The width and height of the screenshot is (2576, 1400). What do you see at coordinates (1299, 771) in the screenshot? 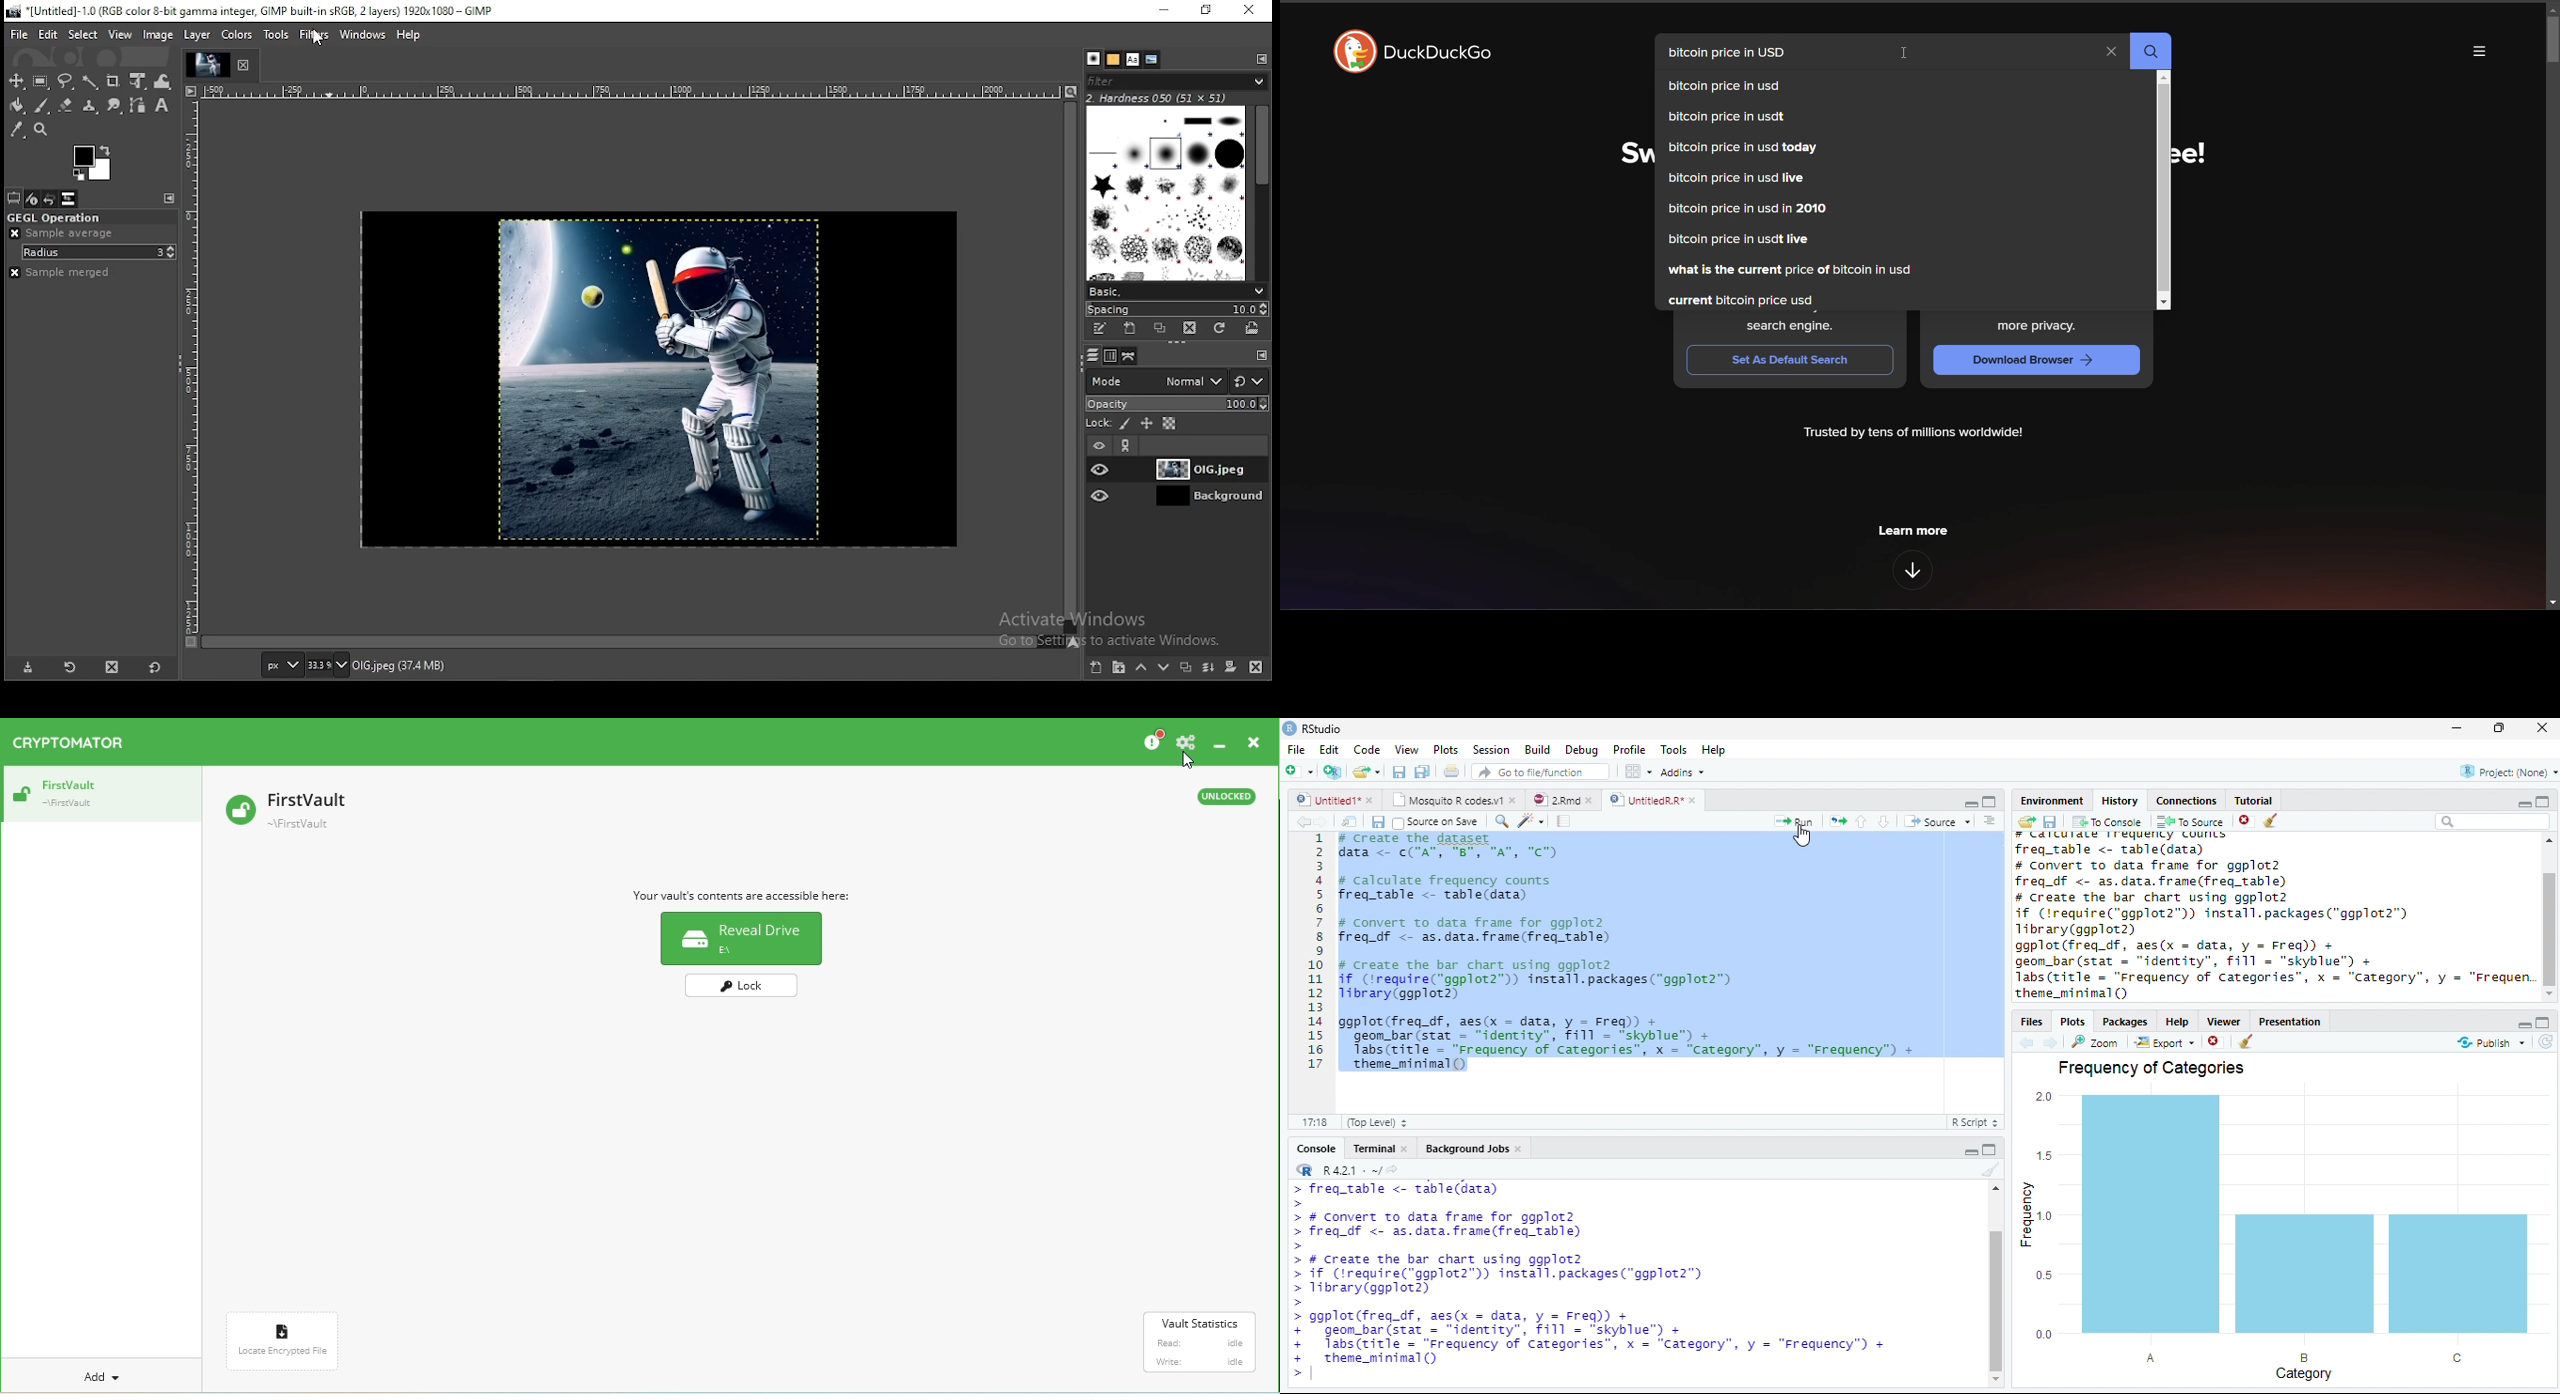
I see `New file` at bounding box center [1299, 771].